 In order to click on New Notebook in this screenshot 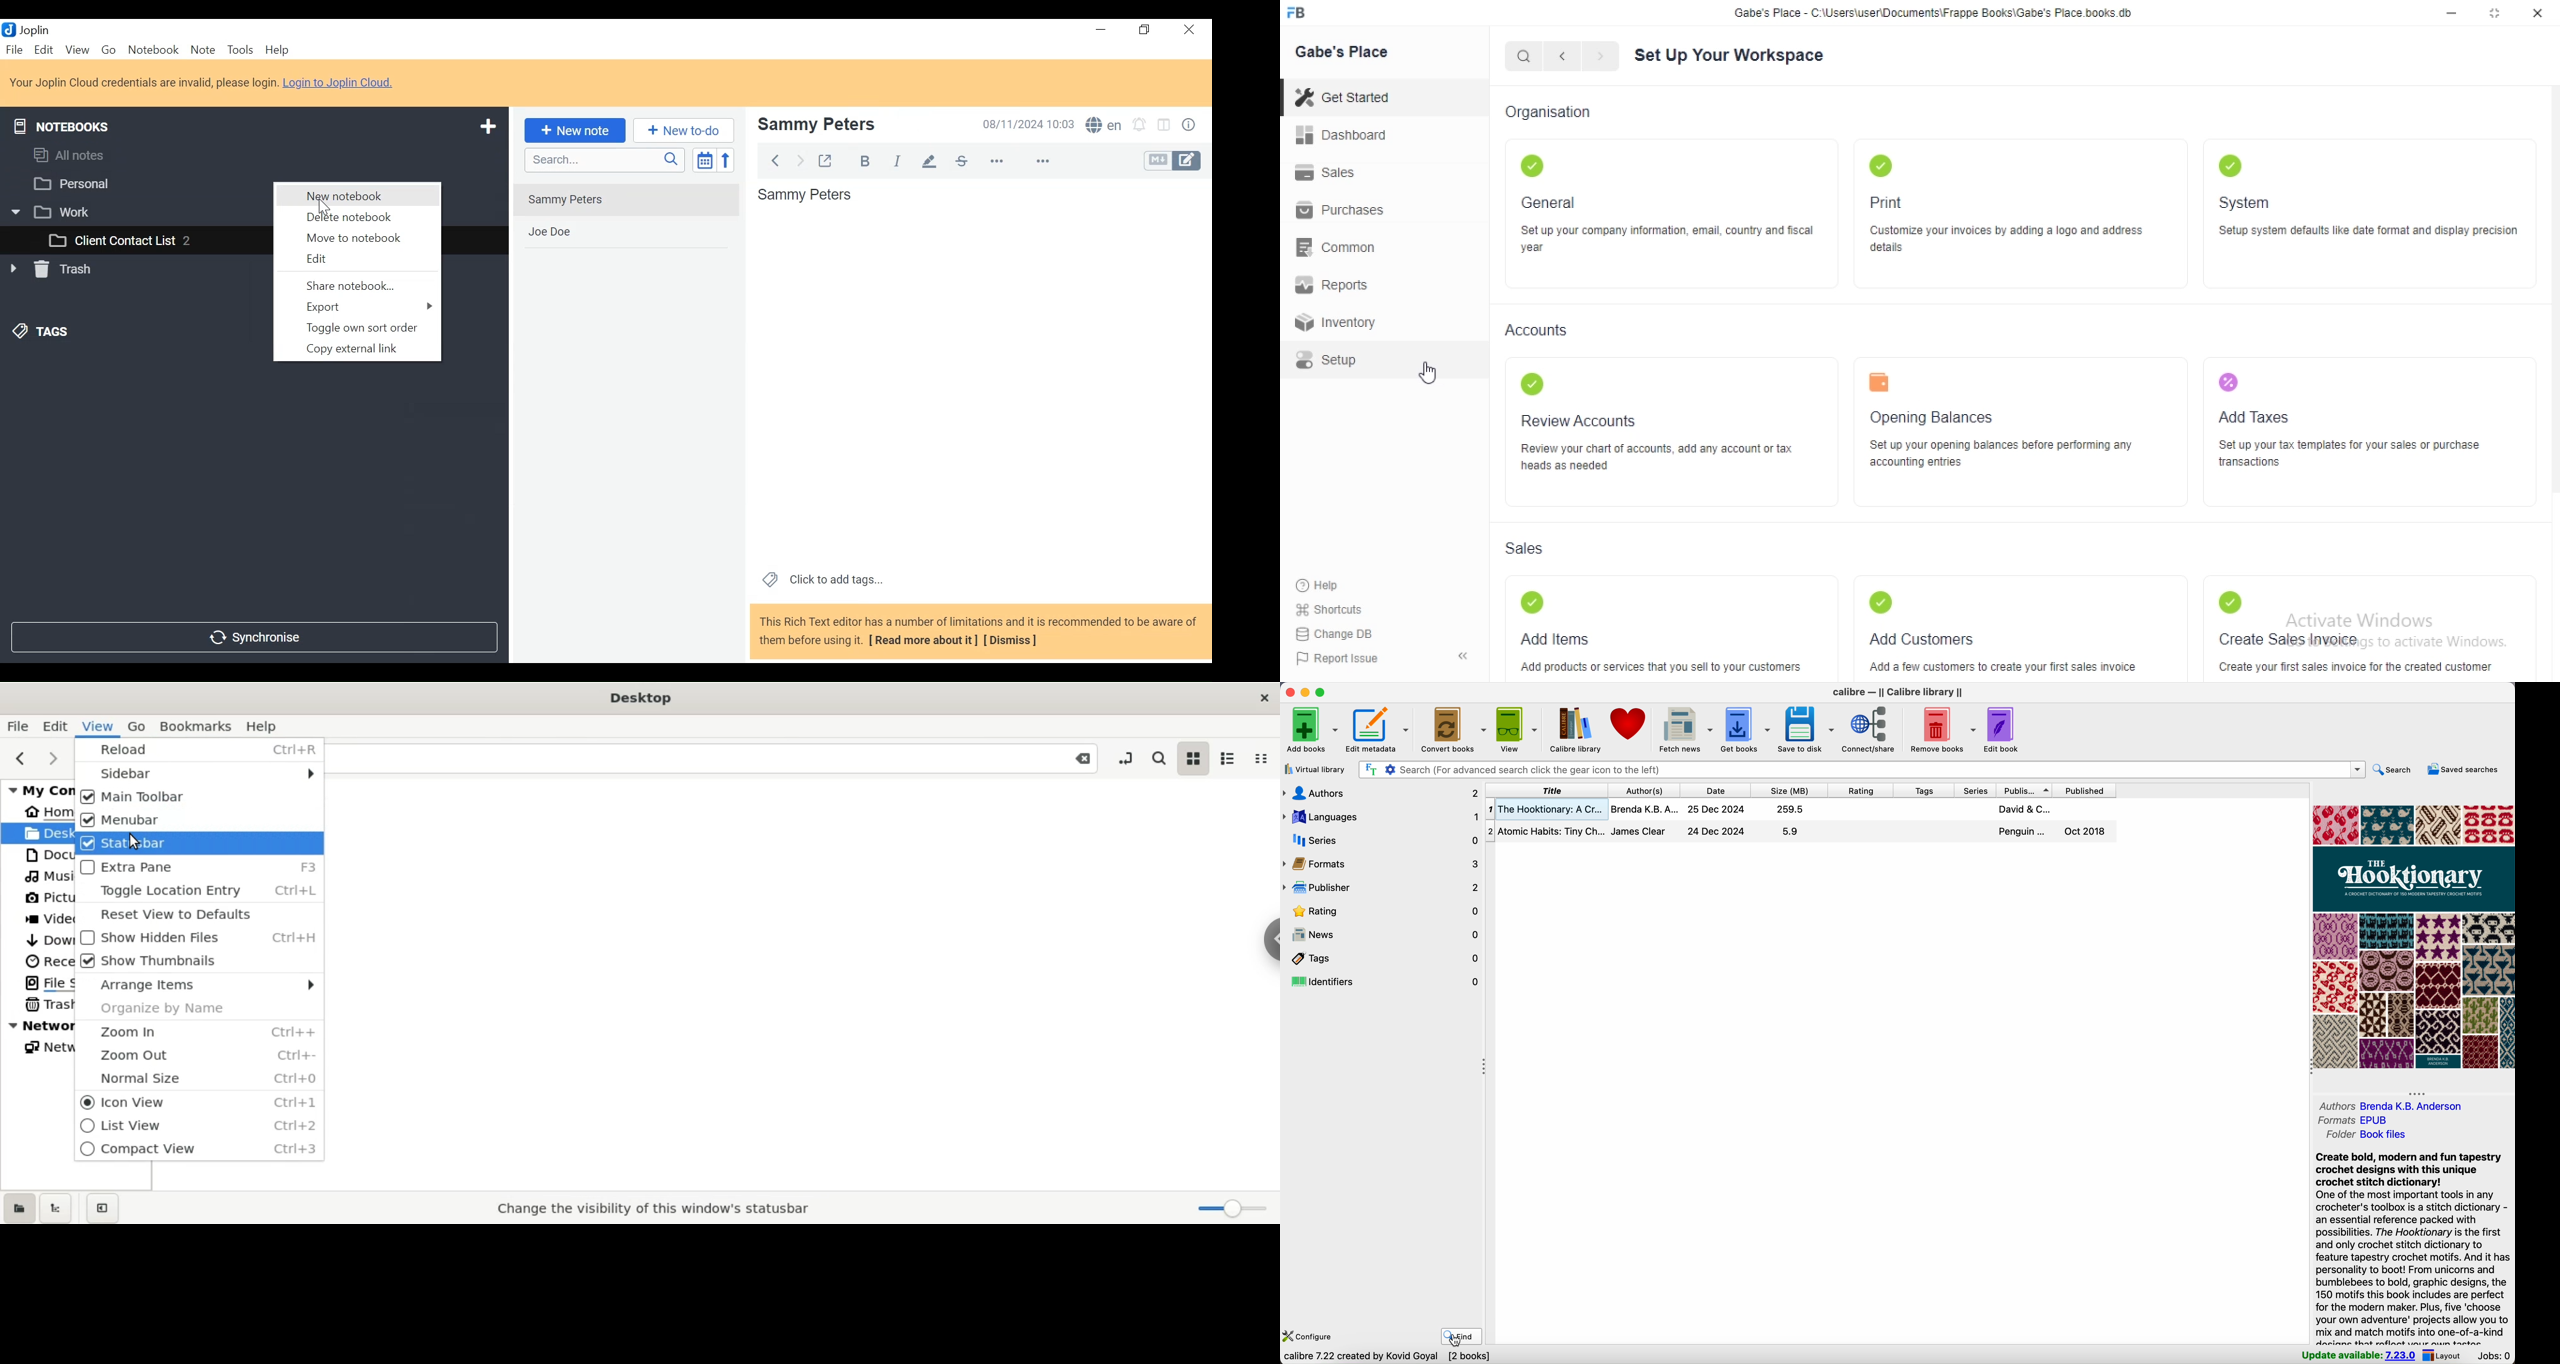, I will do `click(357, 196)`.